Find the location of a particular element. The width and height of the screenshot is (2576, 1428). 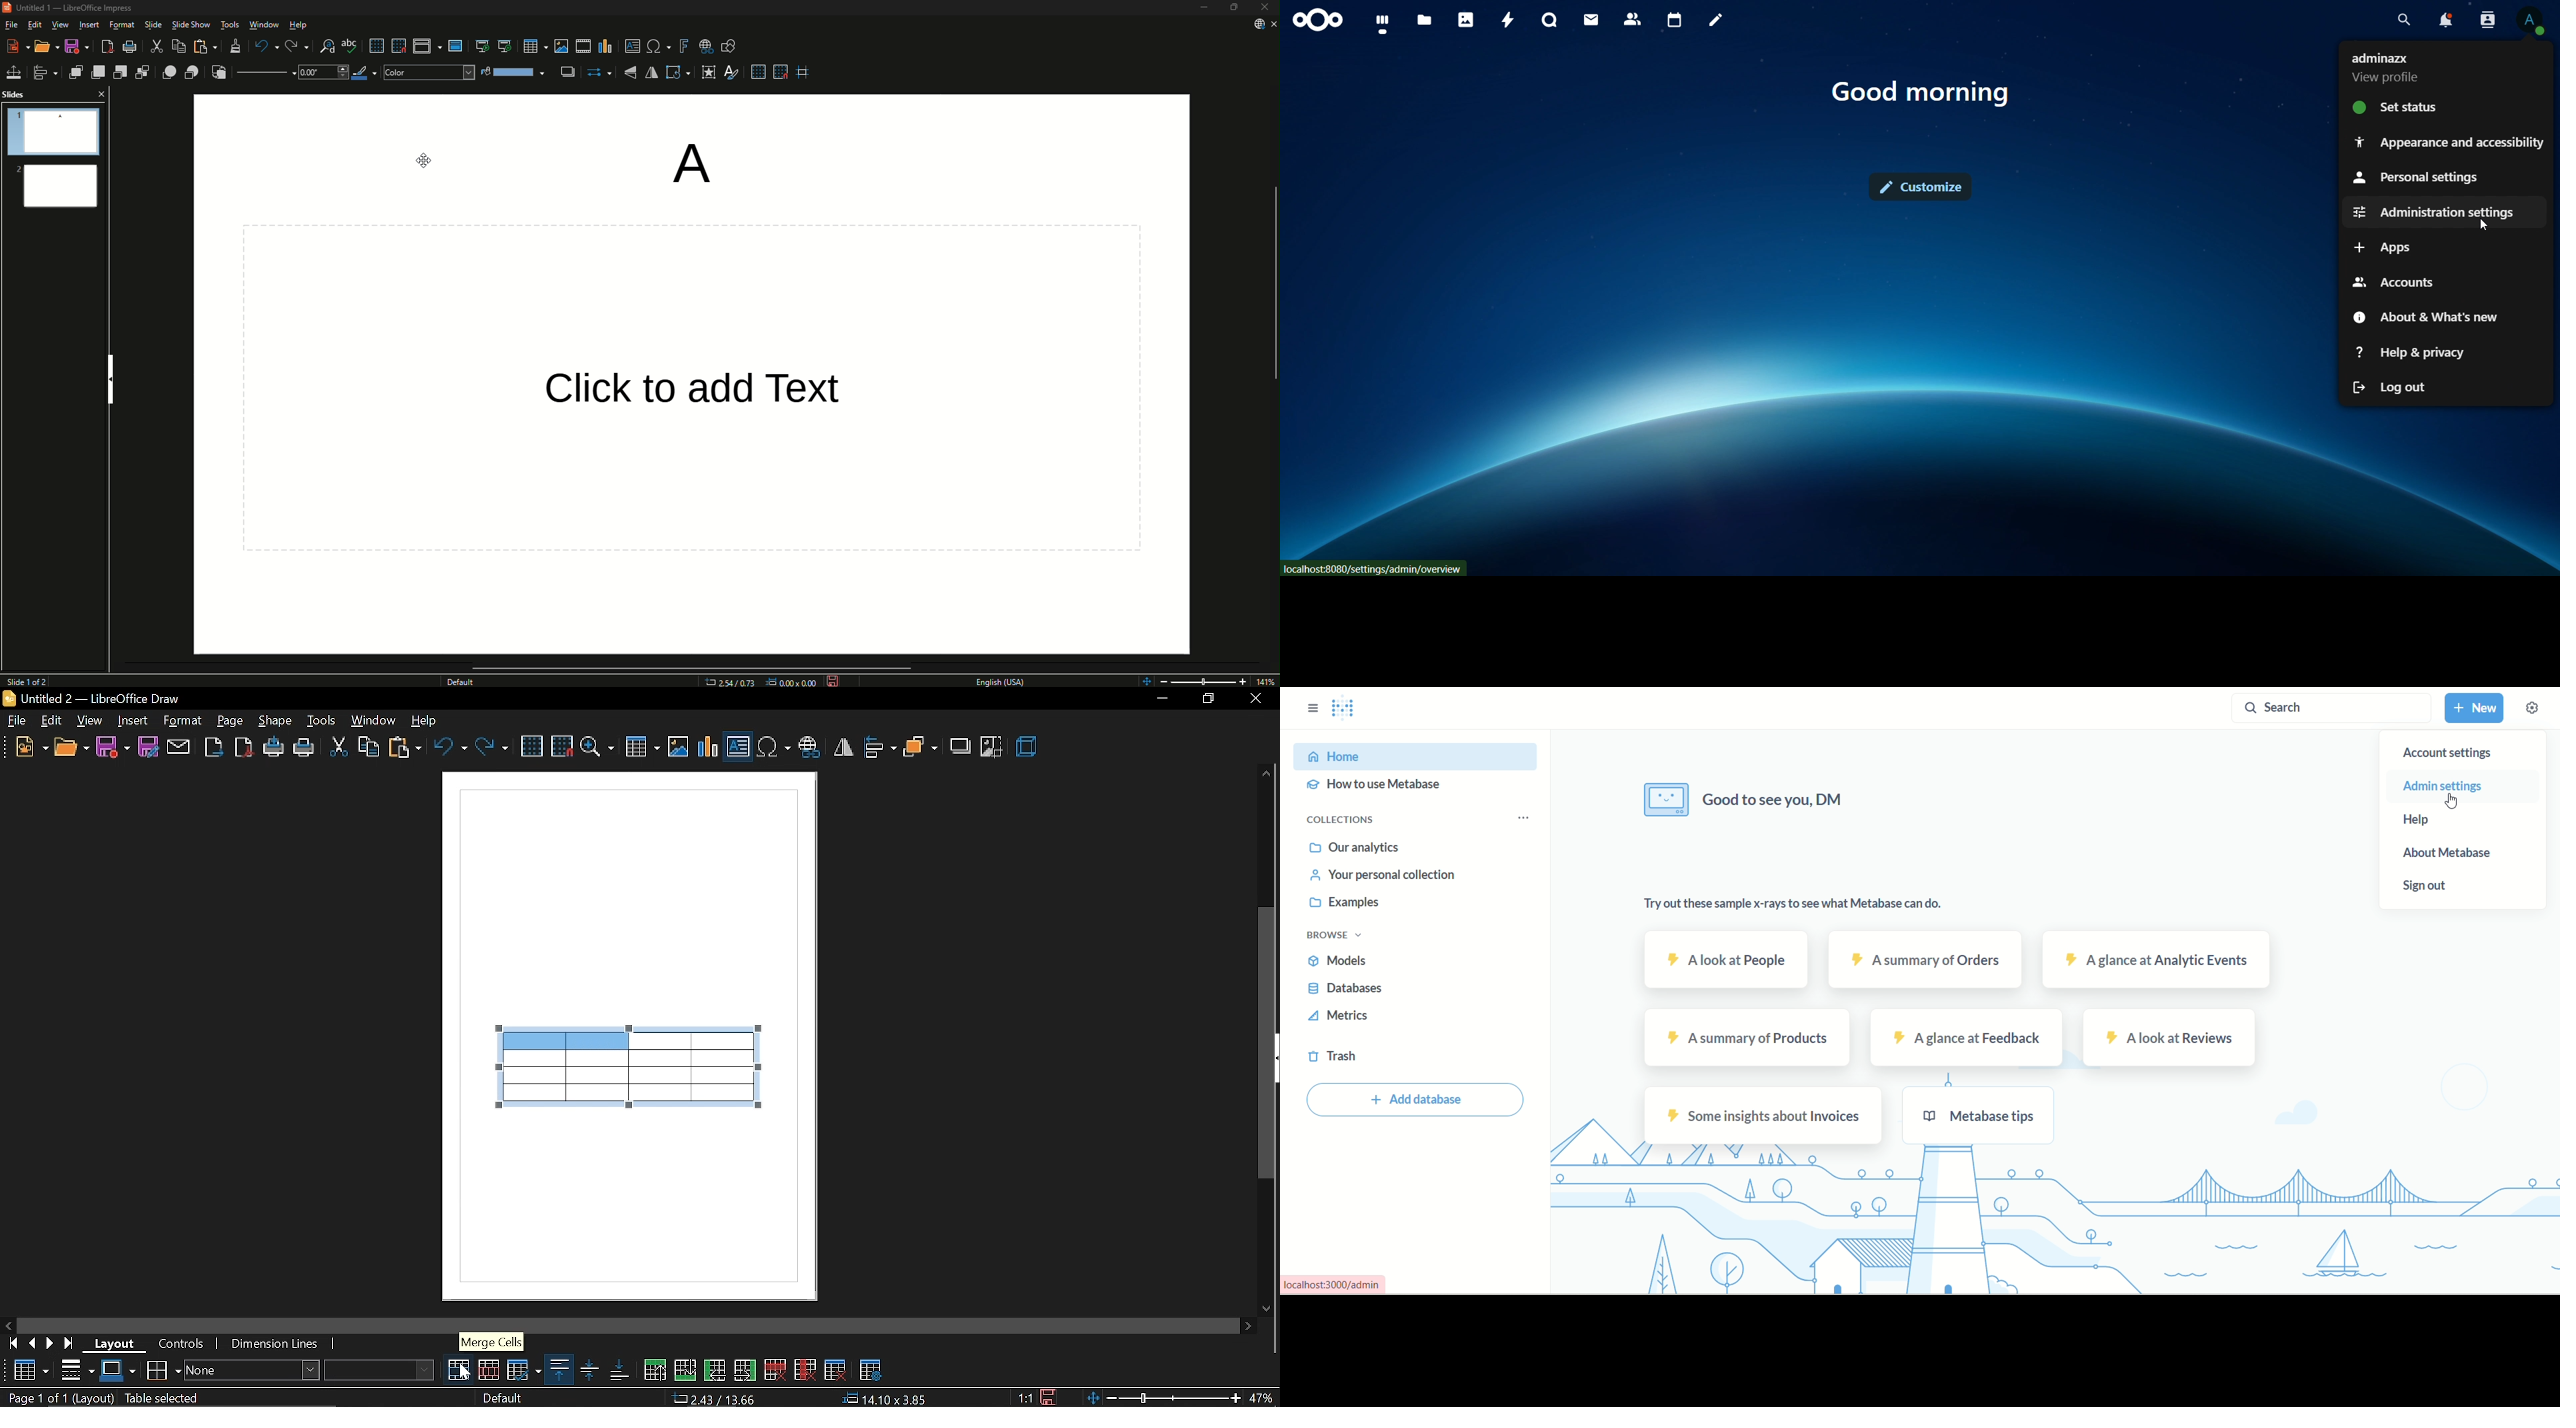

Close is located at coordinates (101, 94).